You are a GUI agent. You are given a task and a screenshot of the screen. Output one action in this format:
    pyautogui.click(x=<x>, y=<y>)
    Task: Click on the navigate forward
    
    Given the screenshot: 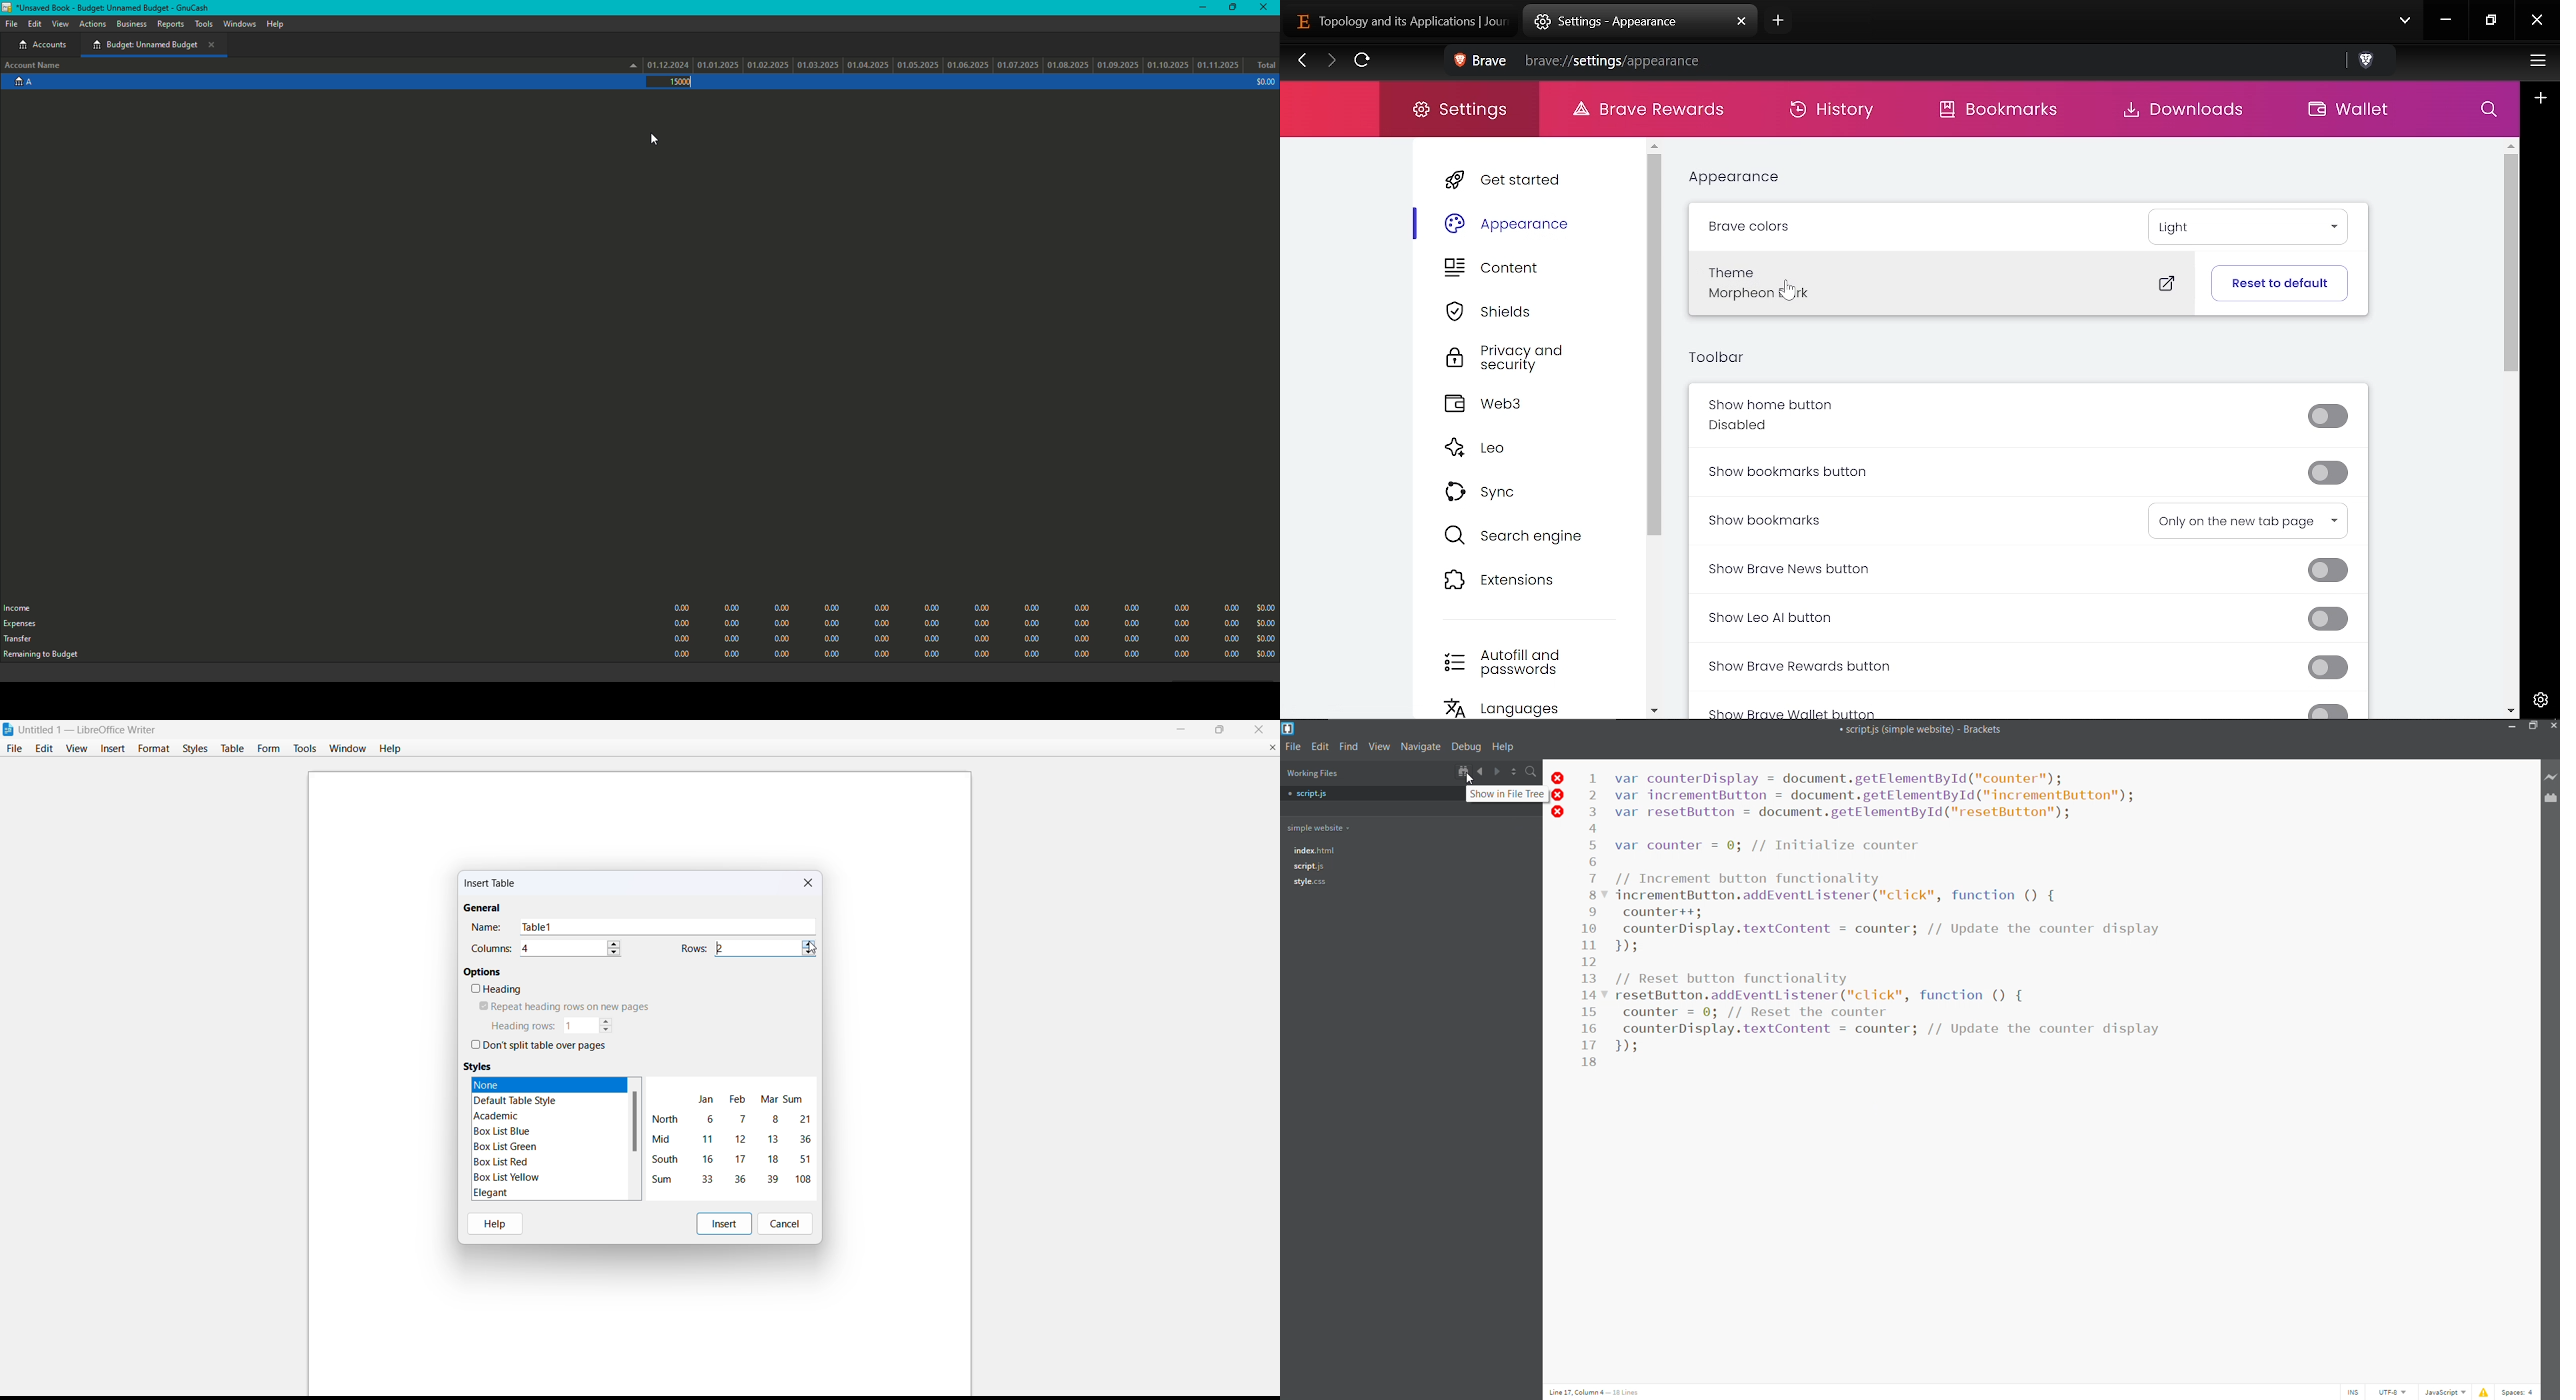 What is the action you would take?
    pyautogui.click(x=1497, y=771)
    